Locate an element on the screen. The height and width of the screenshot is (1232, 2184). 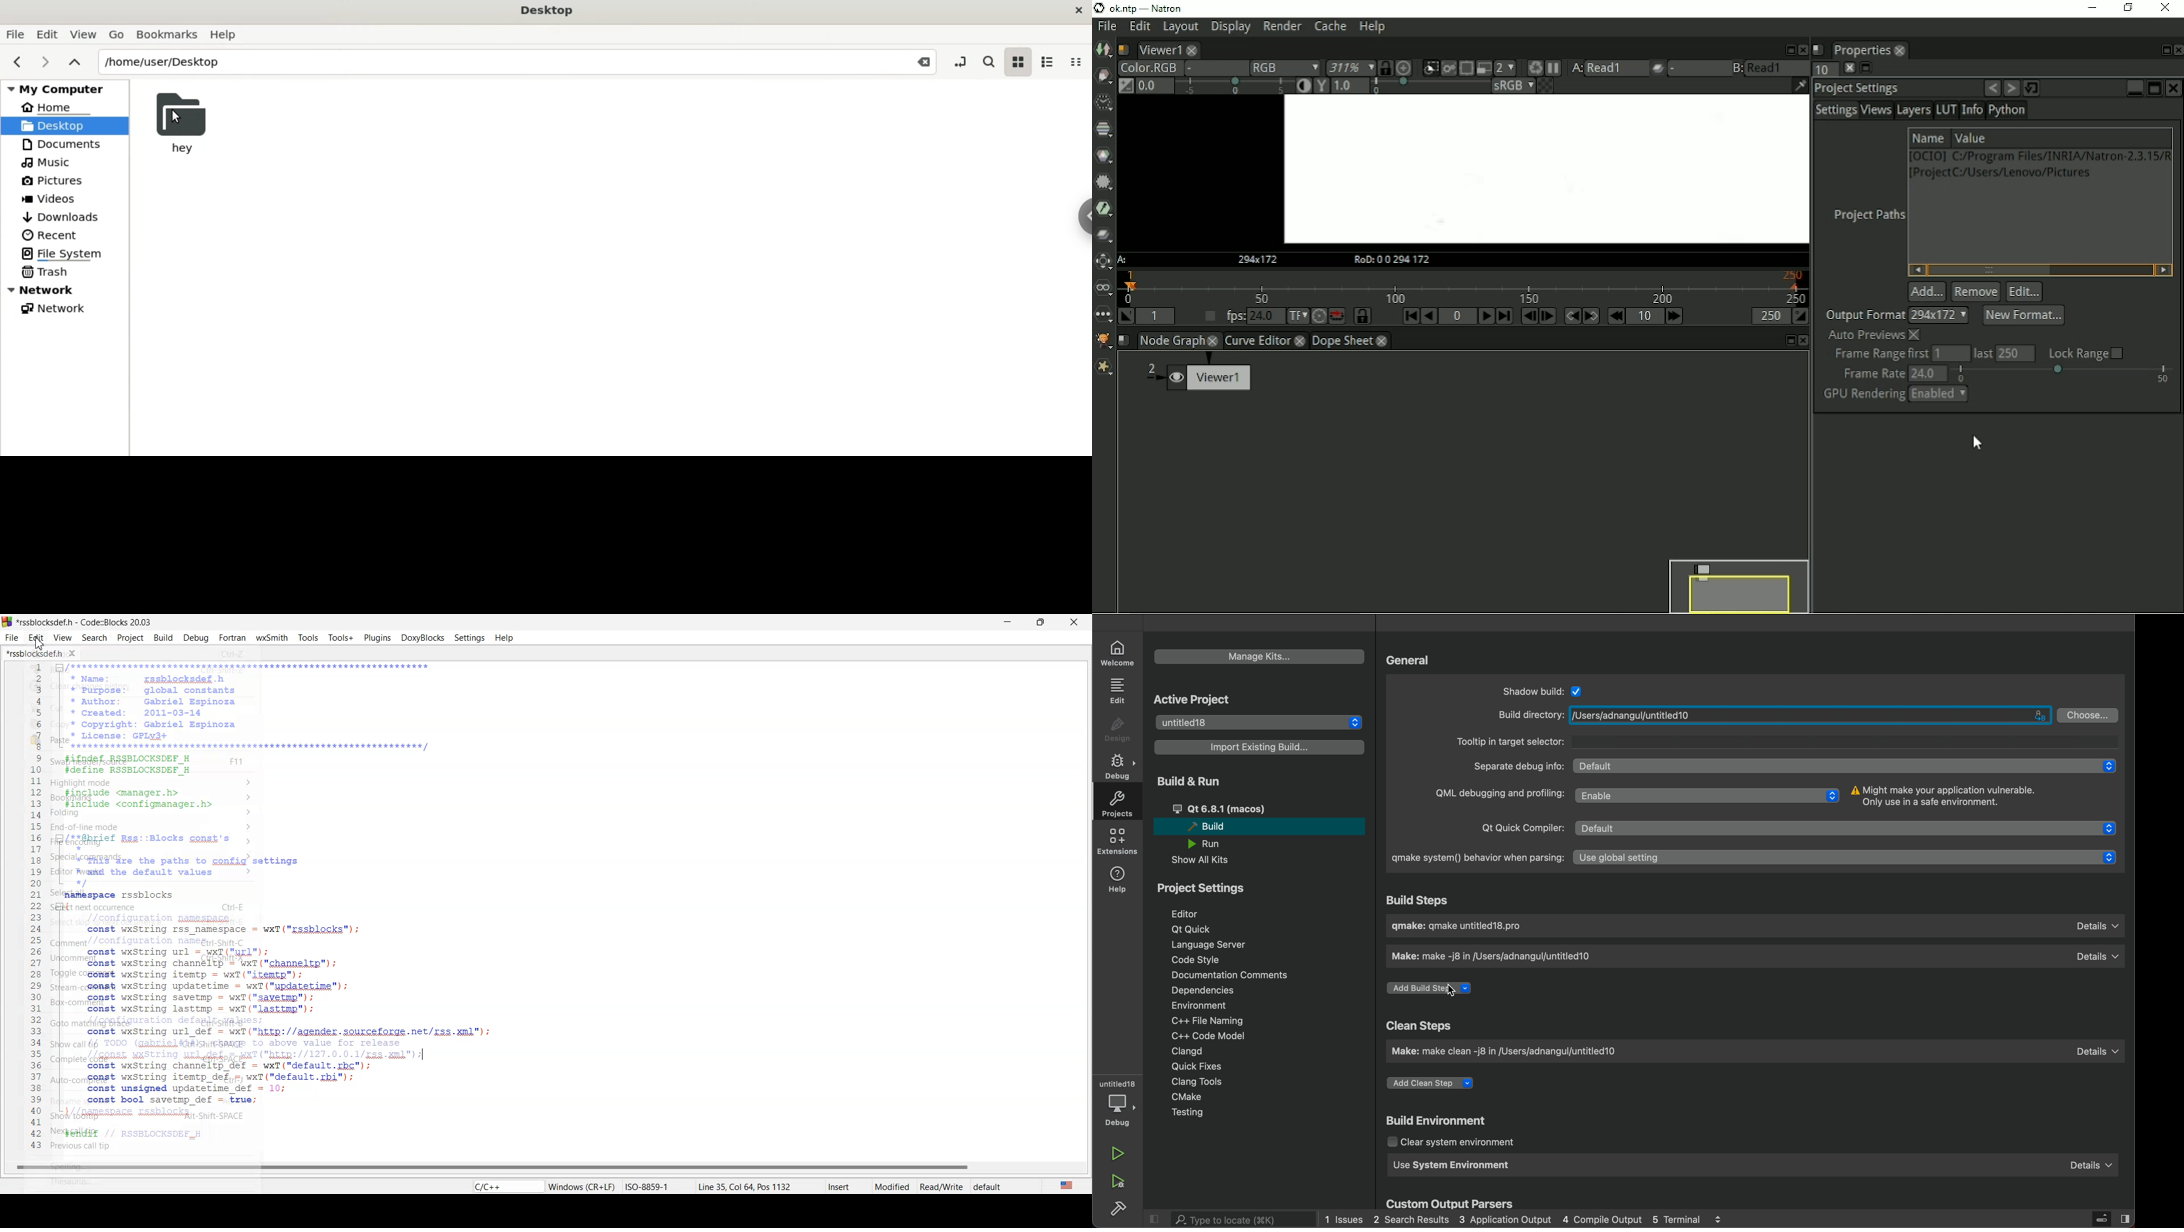
untitled is located at coordinates (1115, 1082).